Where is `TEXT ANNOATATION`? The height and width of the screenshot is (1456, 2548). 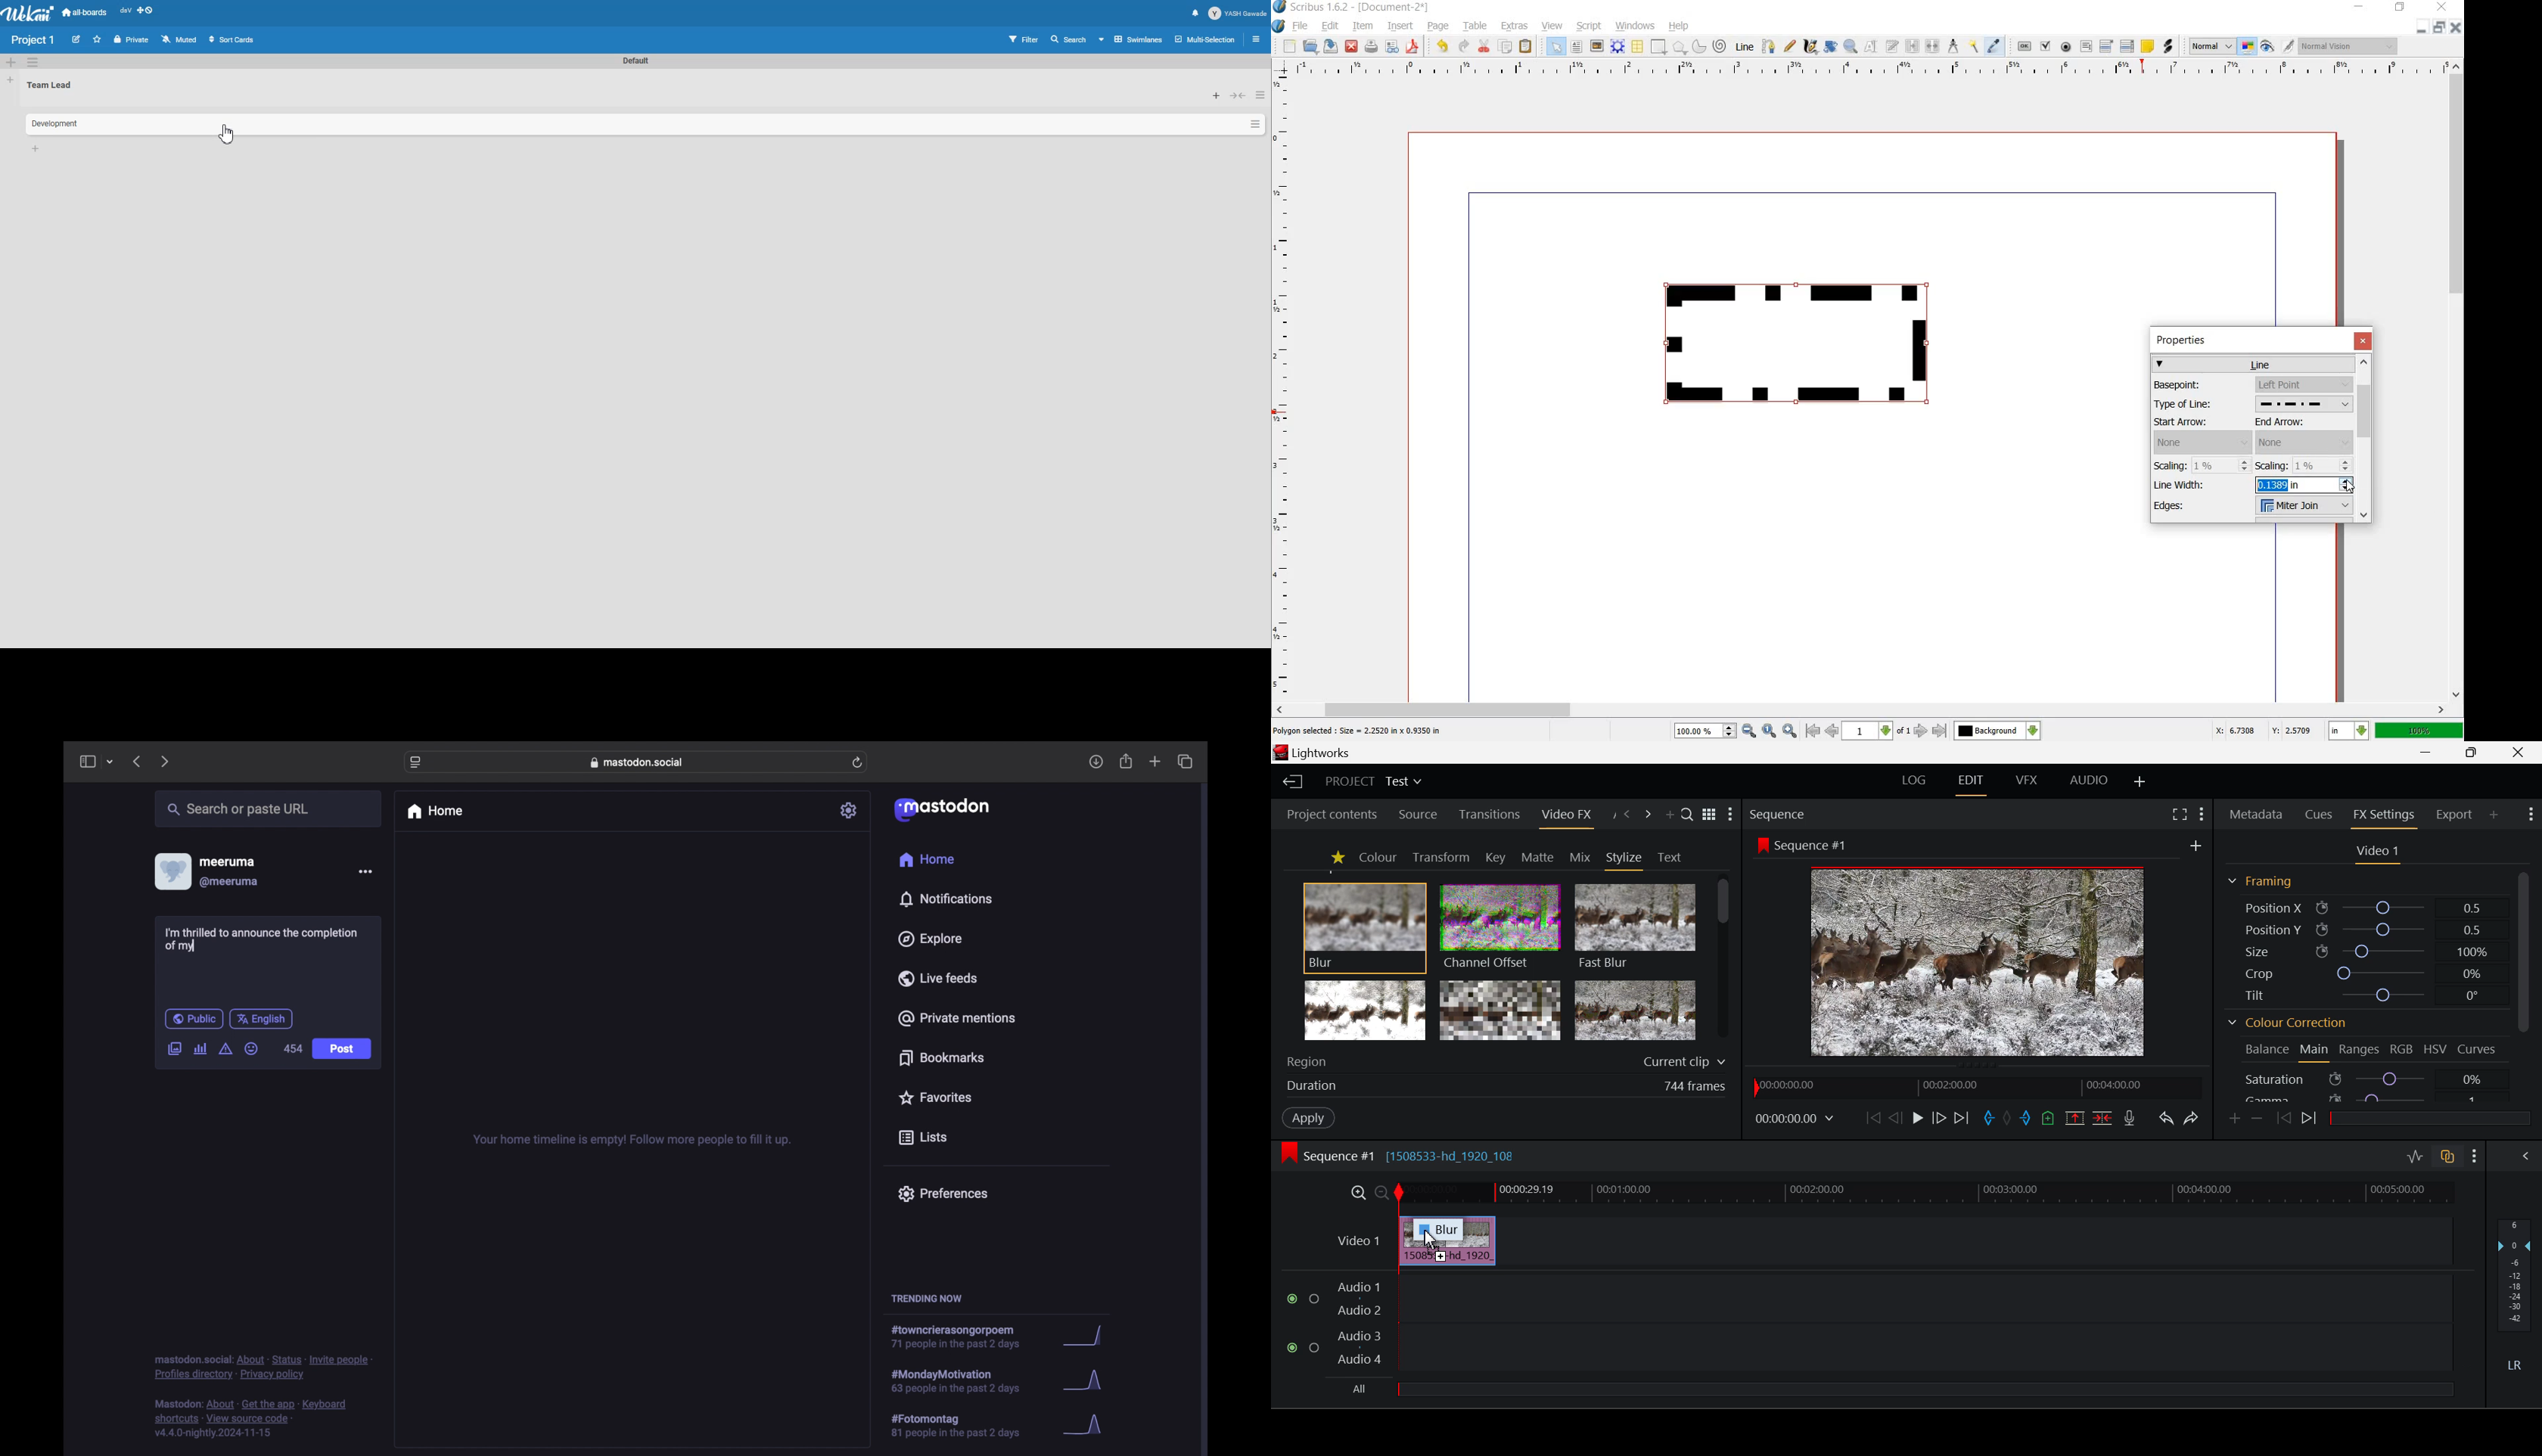
TEXT ANNOATATION is located at coordinates (2147, 47).